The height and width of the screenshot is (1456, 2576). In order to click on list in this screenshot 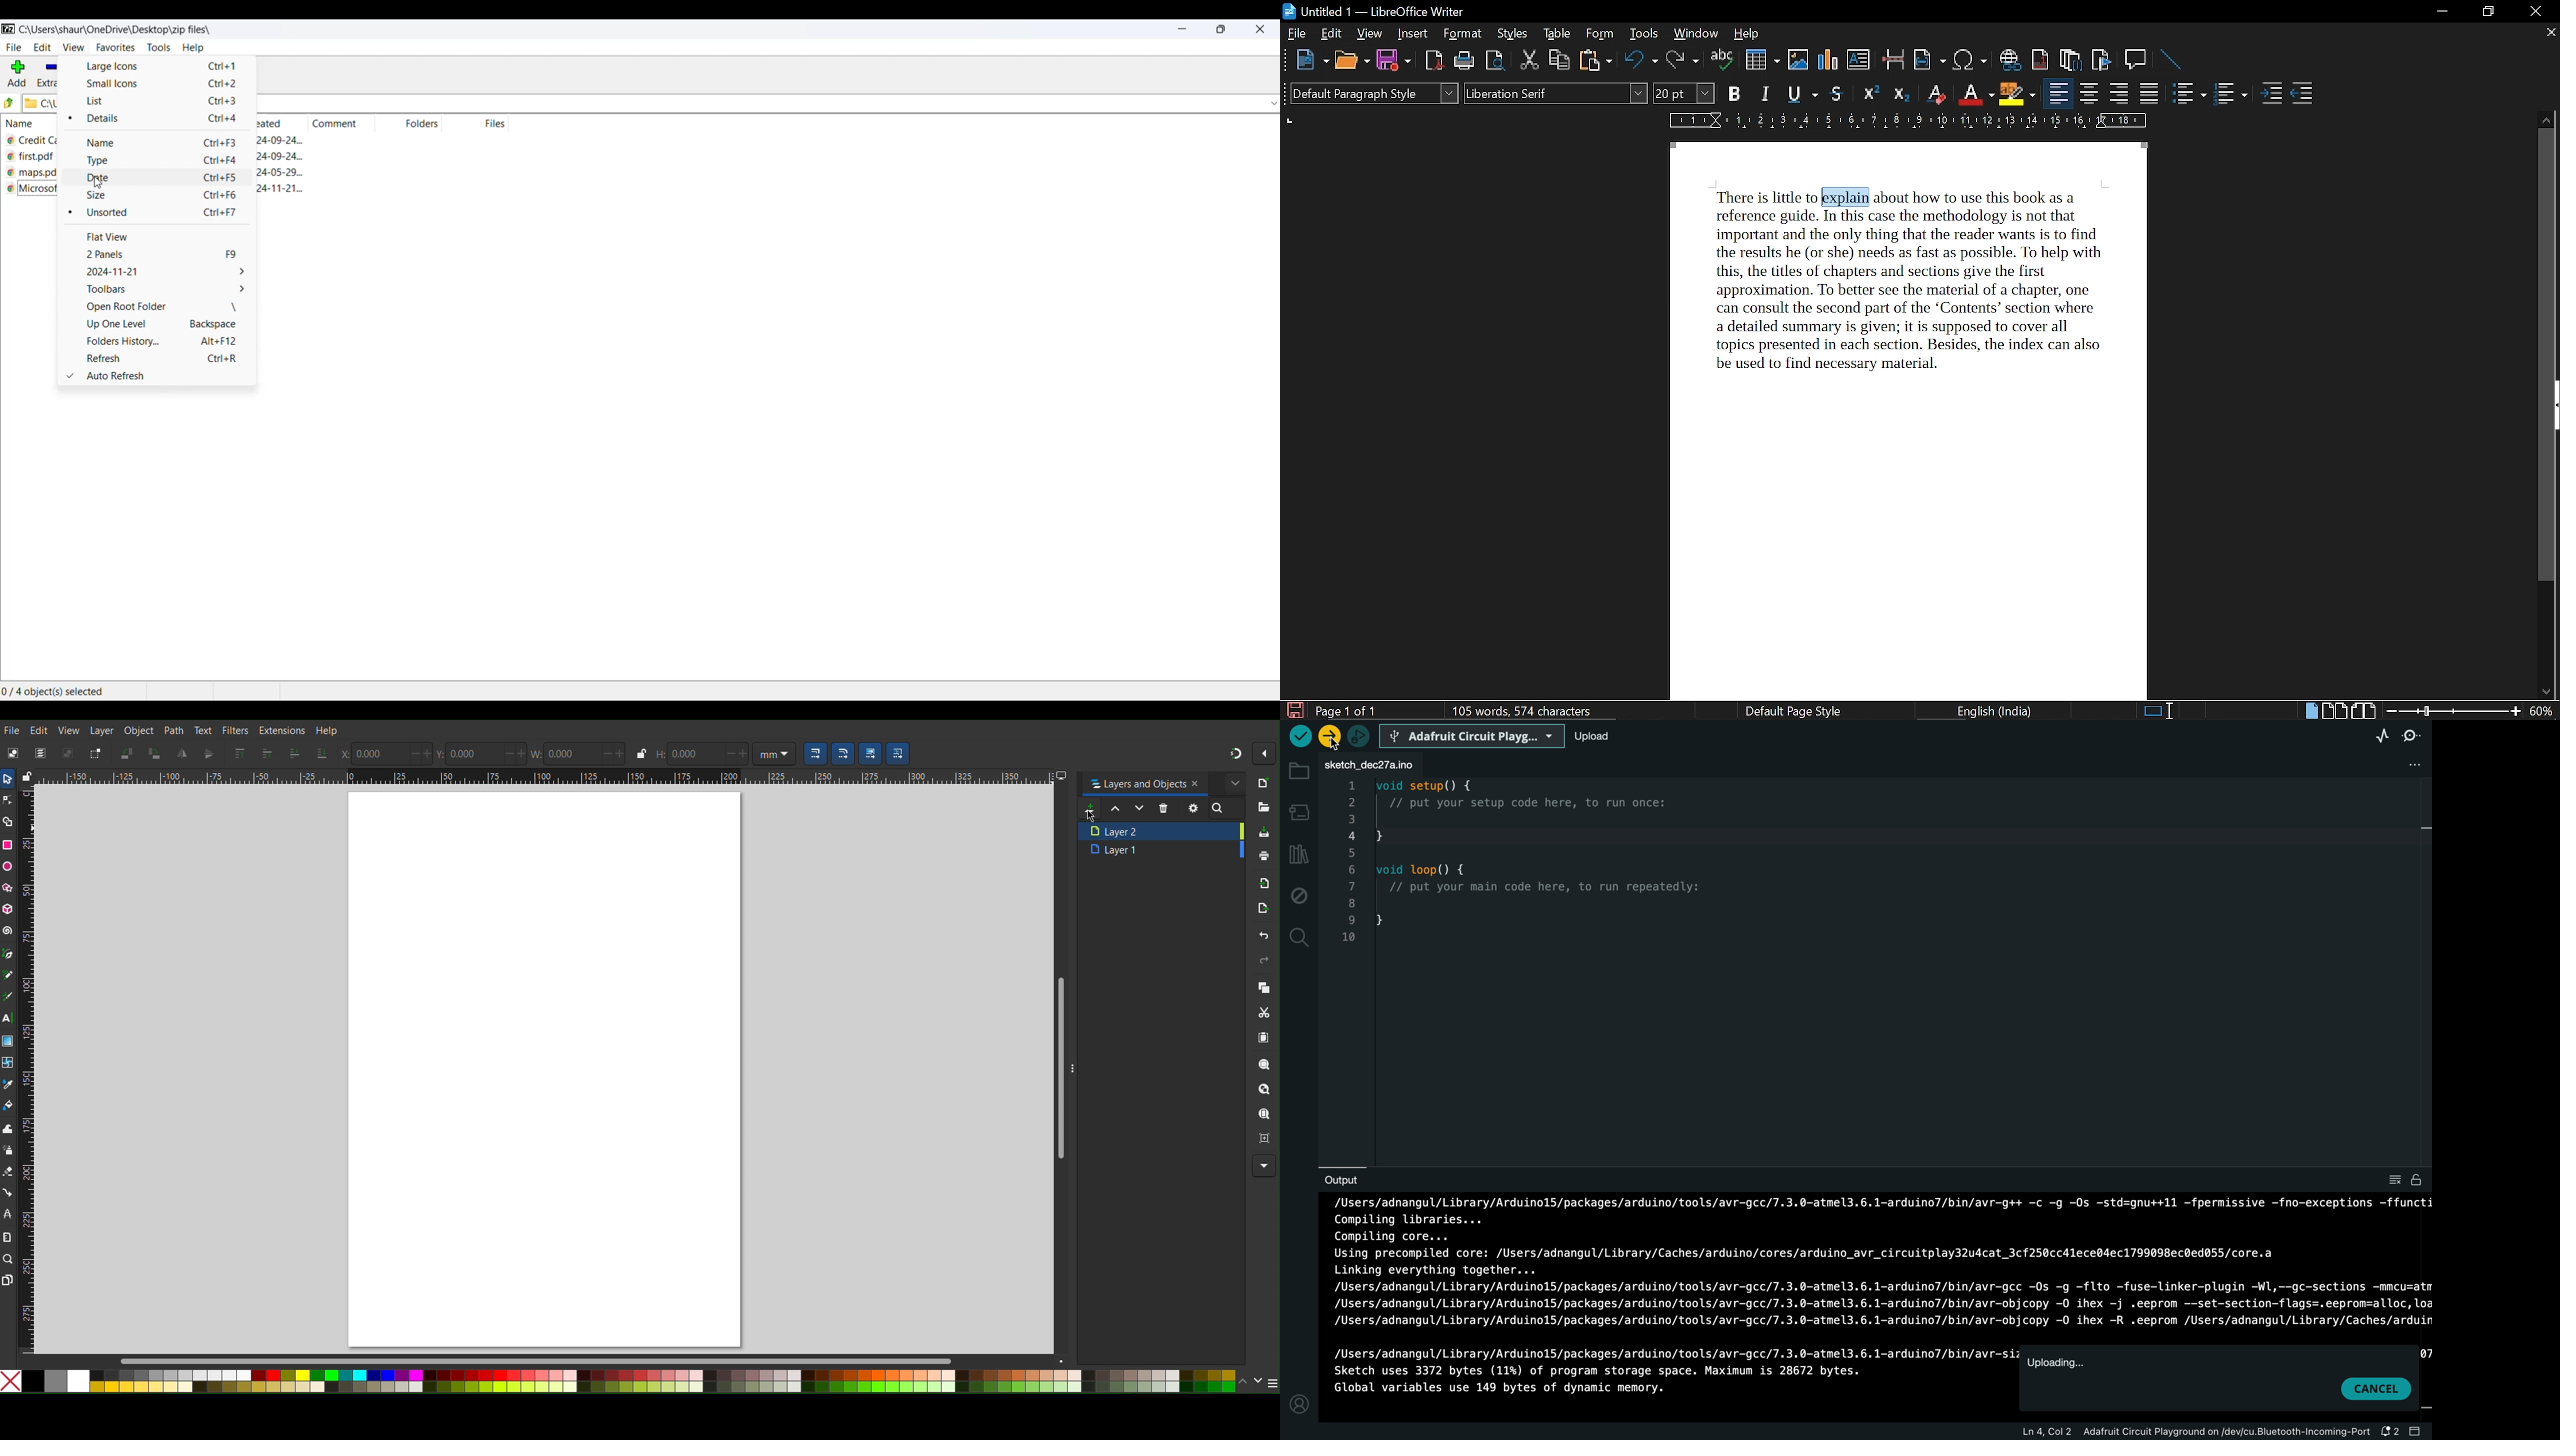, I will do `click(165, 102)`.